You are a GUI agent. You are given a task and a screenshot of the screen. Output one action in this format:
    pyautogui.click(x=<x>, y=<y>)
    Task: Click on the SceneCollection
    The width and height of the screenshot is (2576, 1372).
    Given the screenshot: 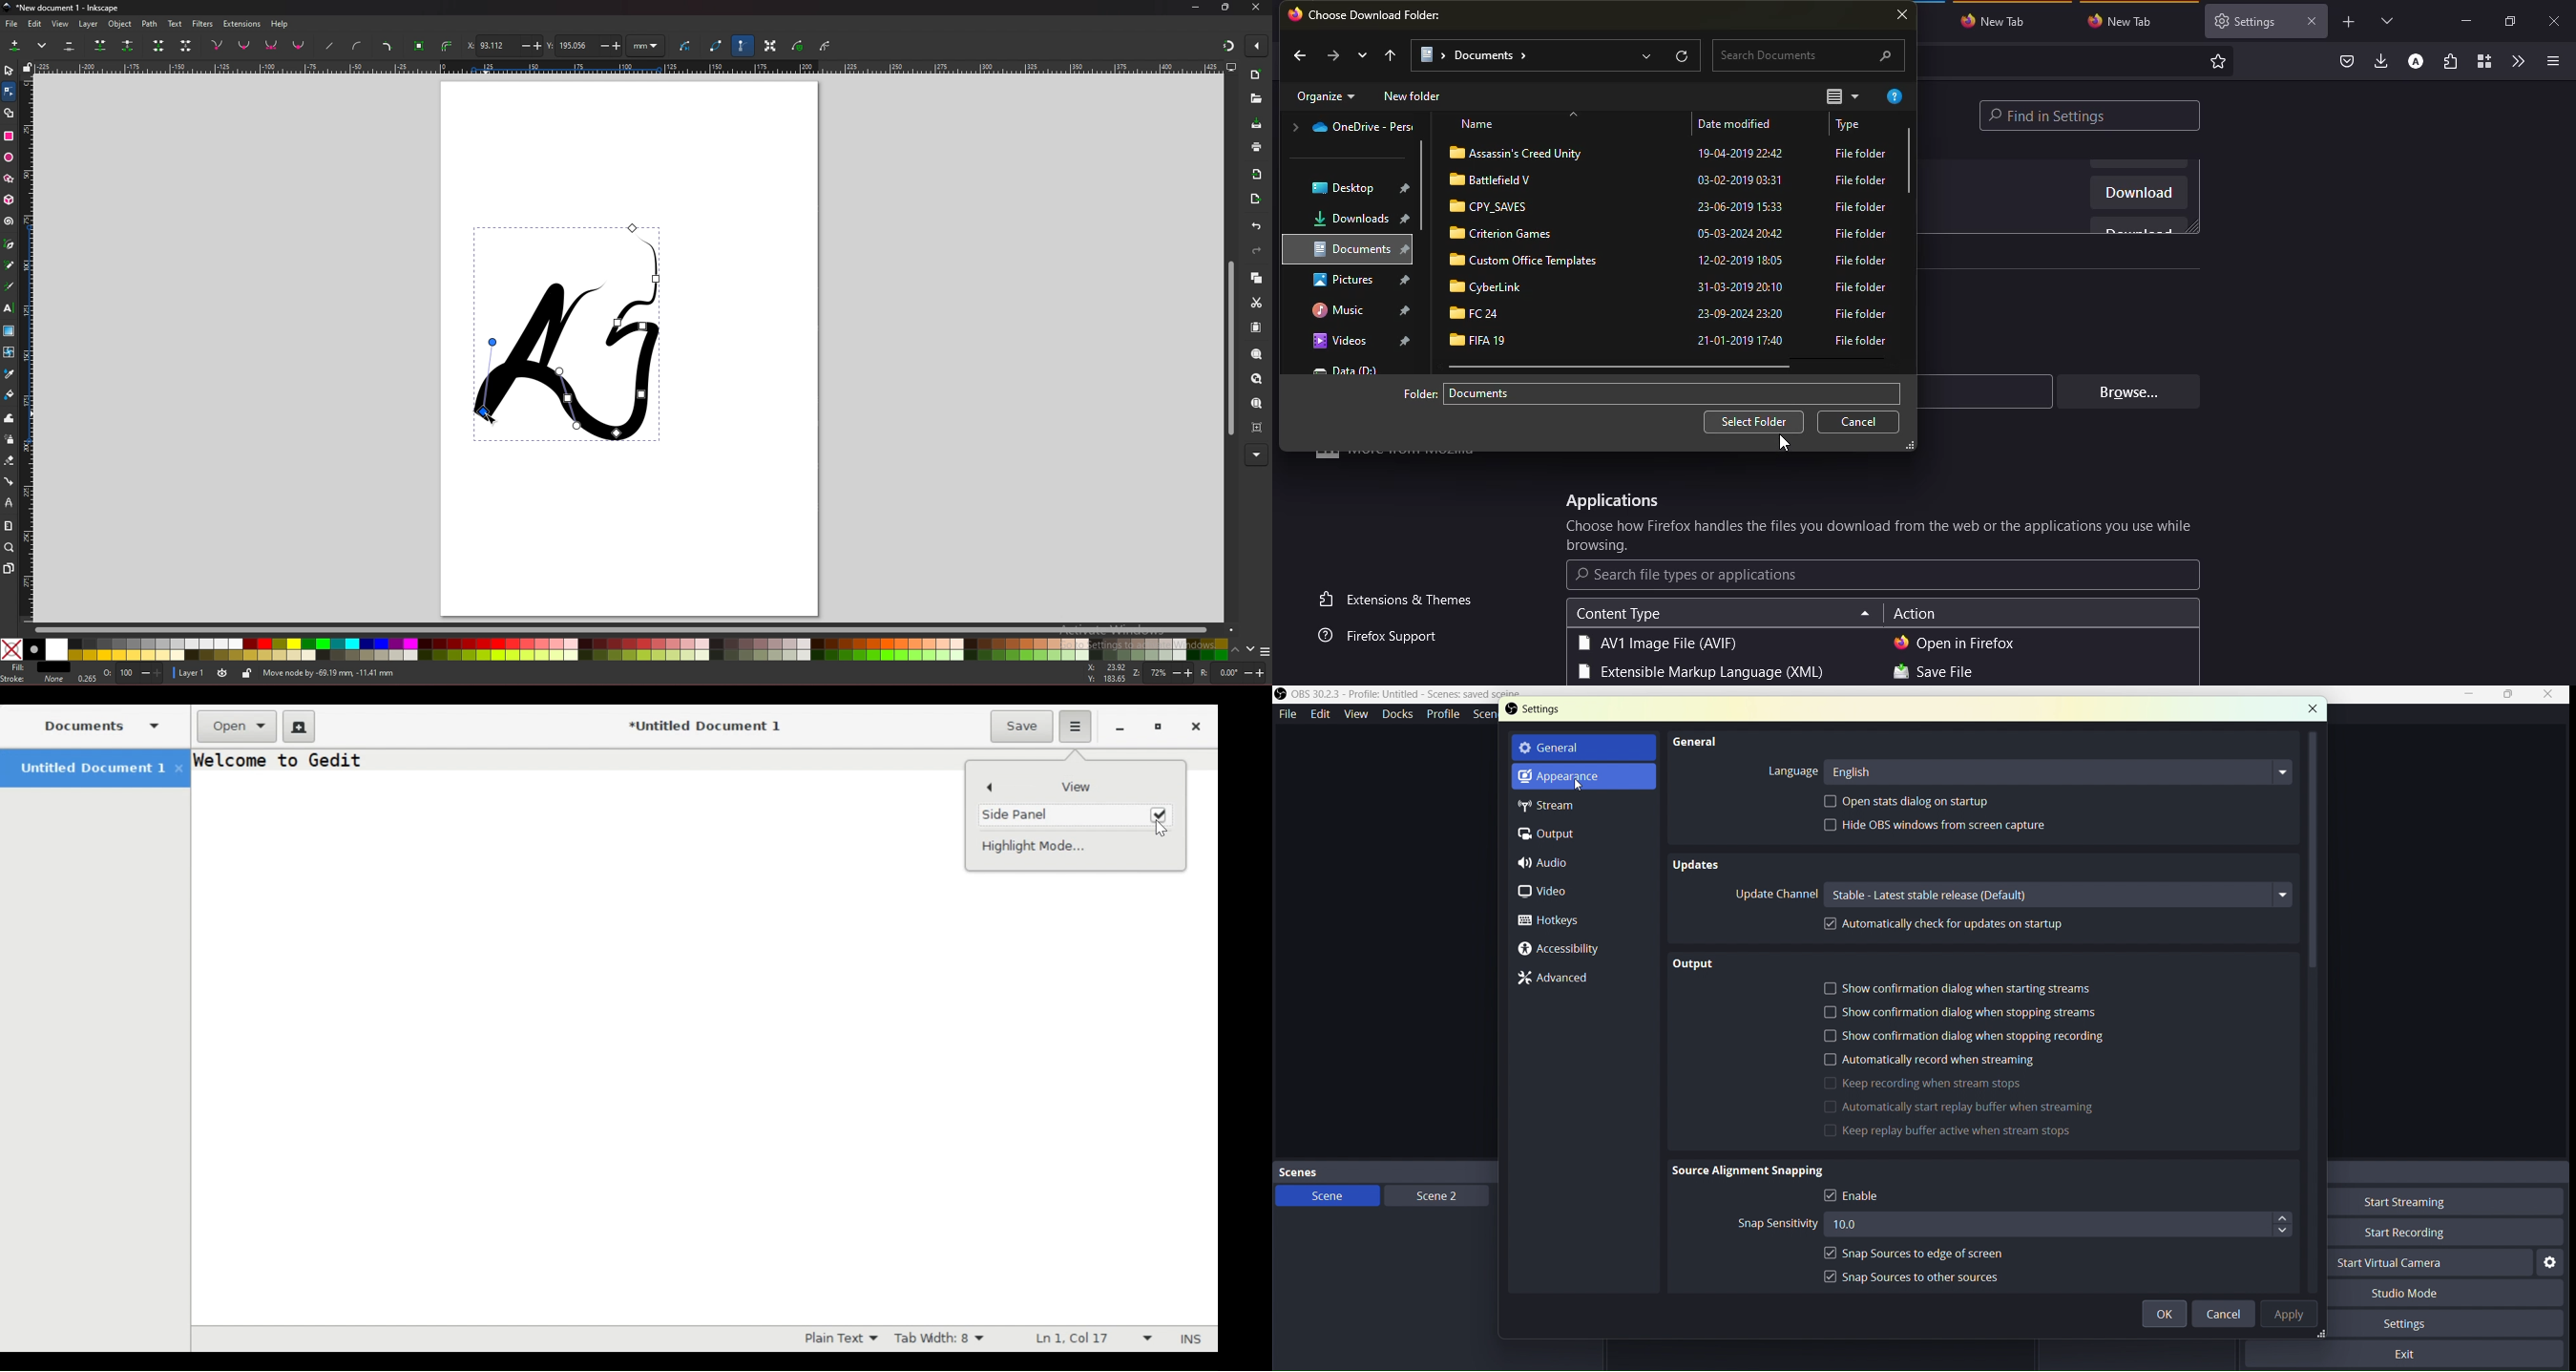 What is the action you would take?
    pyautogui.click(x=1489, y=715)
    